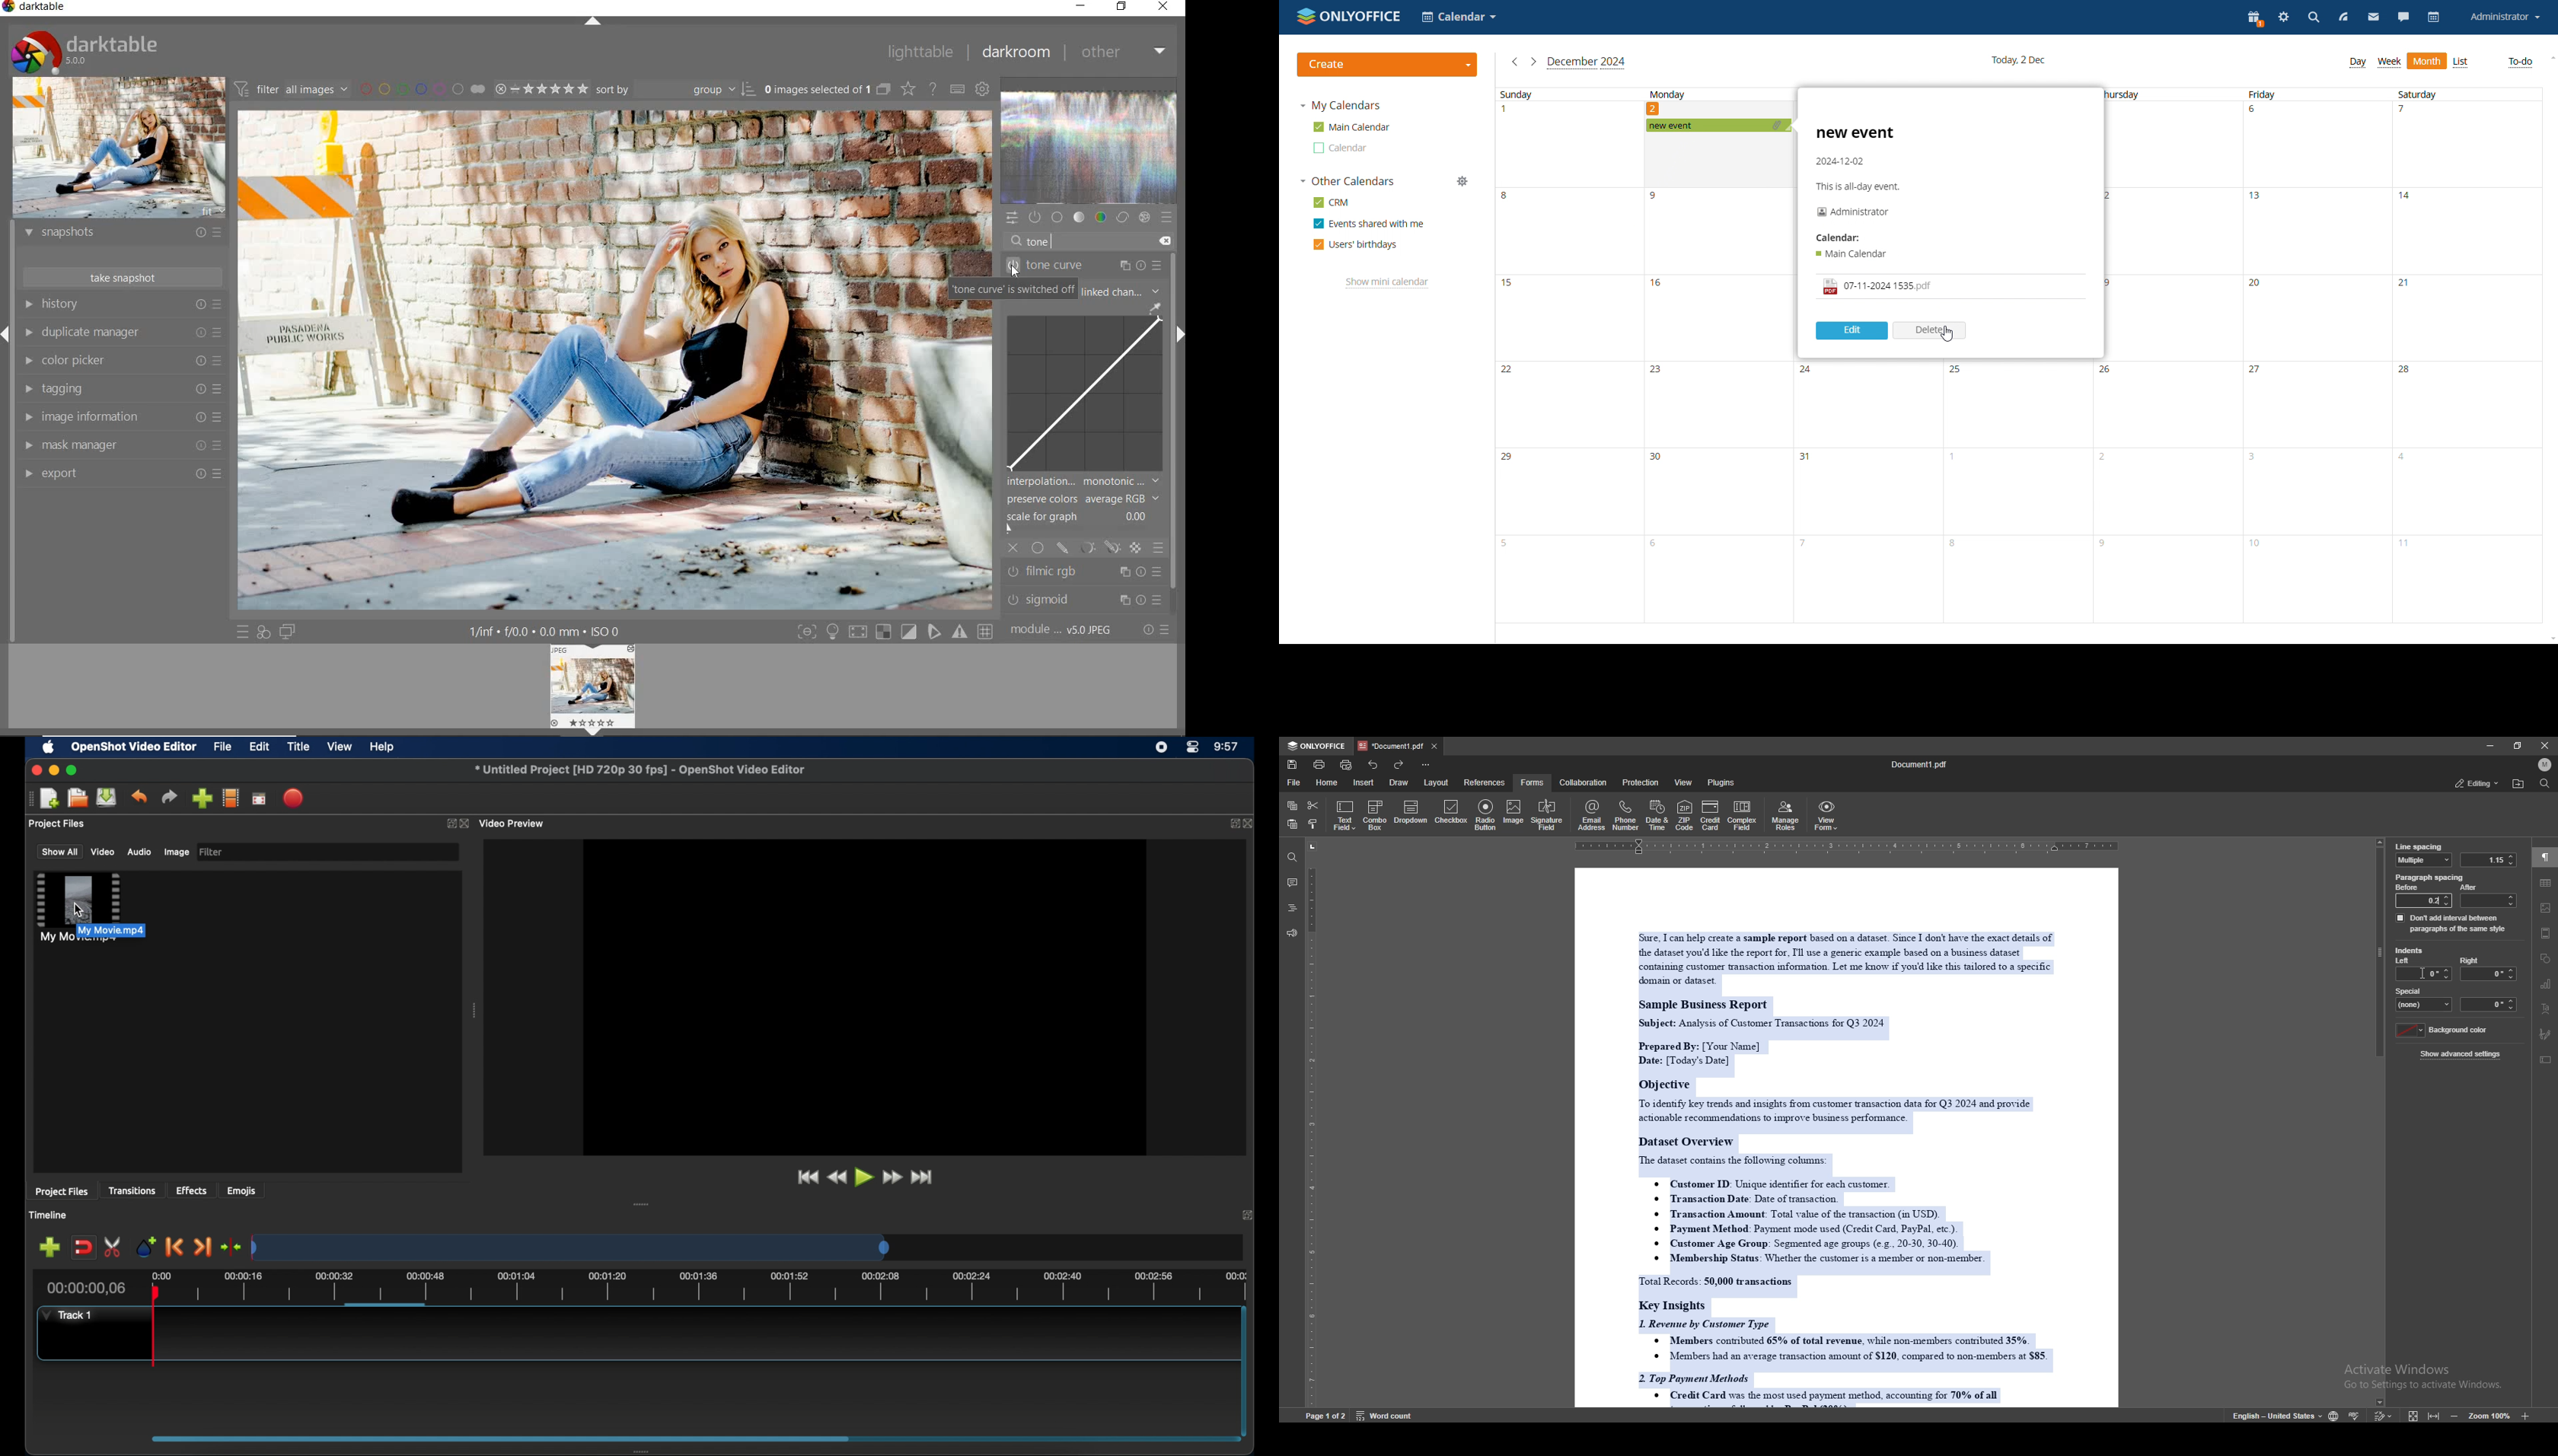  Describe the element at coordinates (38, 8) in the screenshot. I see `system name` at that location.